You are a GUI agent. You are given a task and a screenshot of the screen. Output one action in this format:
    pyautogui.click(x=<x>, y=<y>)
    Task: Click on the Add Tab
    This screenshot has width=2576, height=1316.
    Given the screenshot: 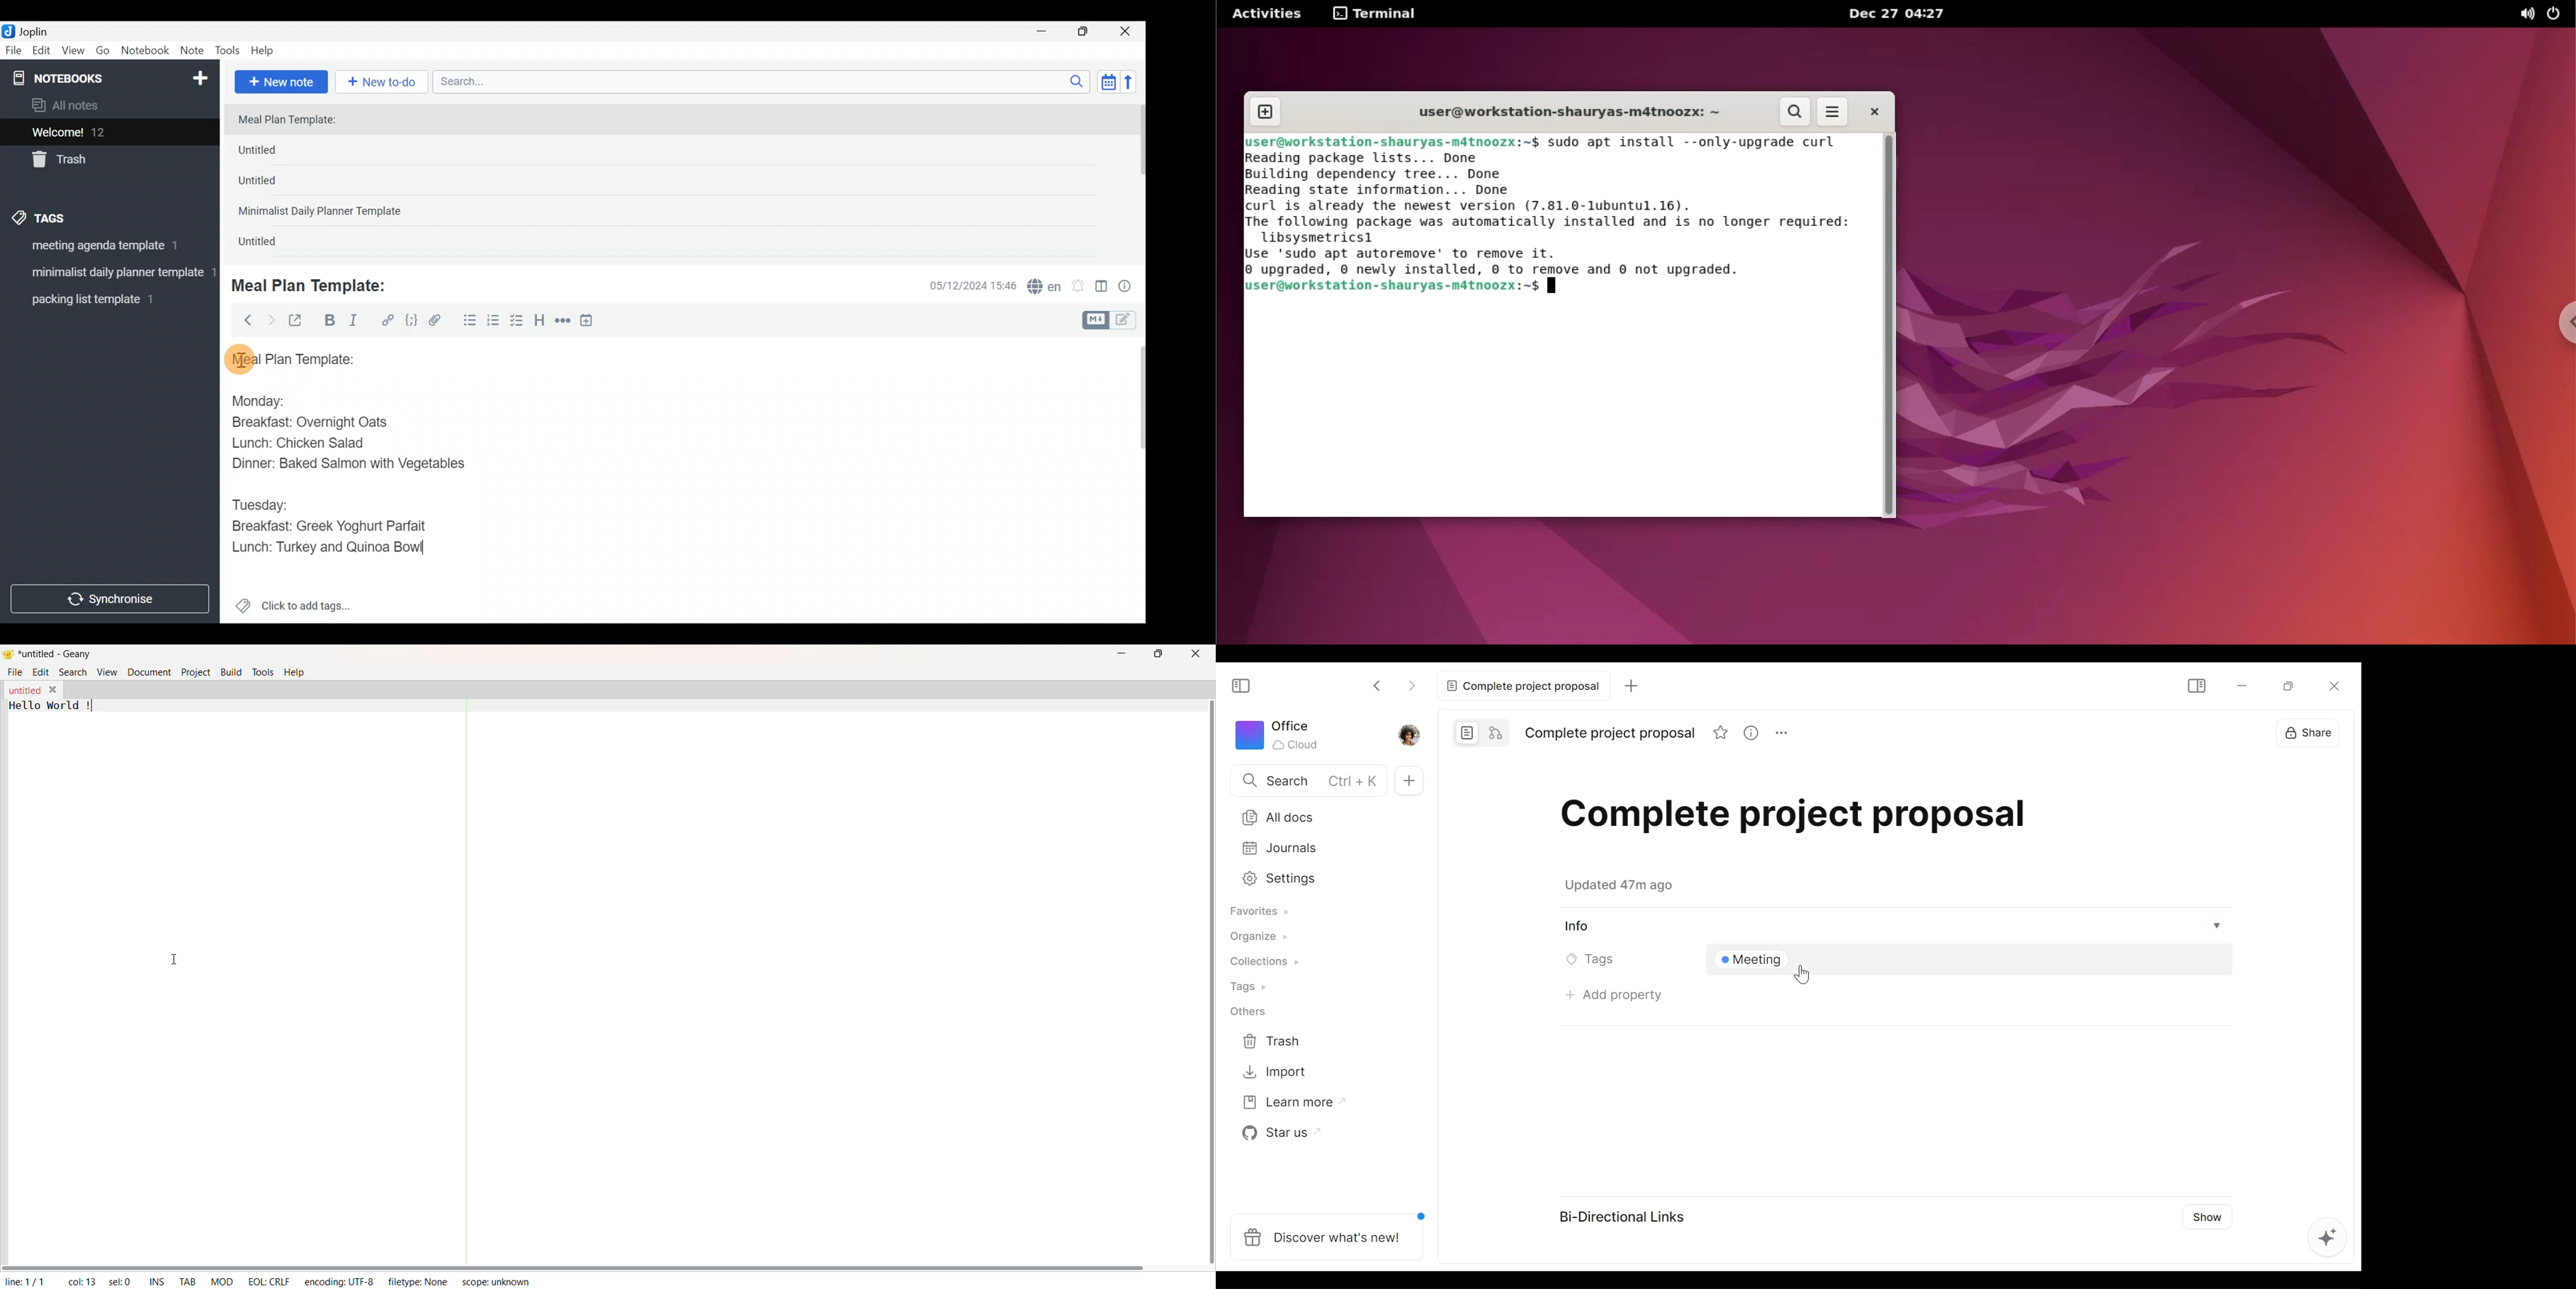 What is the action you would take?
    pyautogui.click(x=1410, y=779)
    